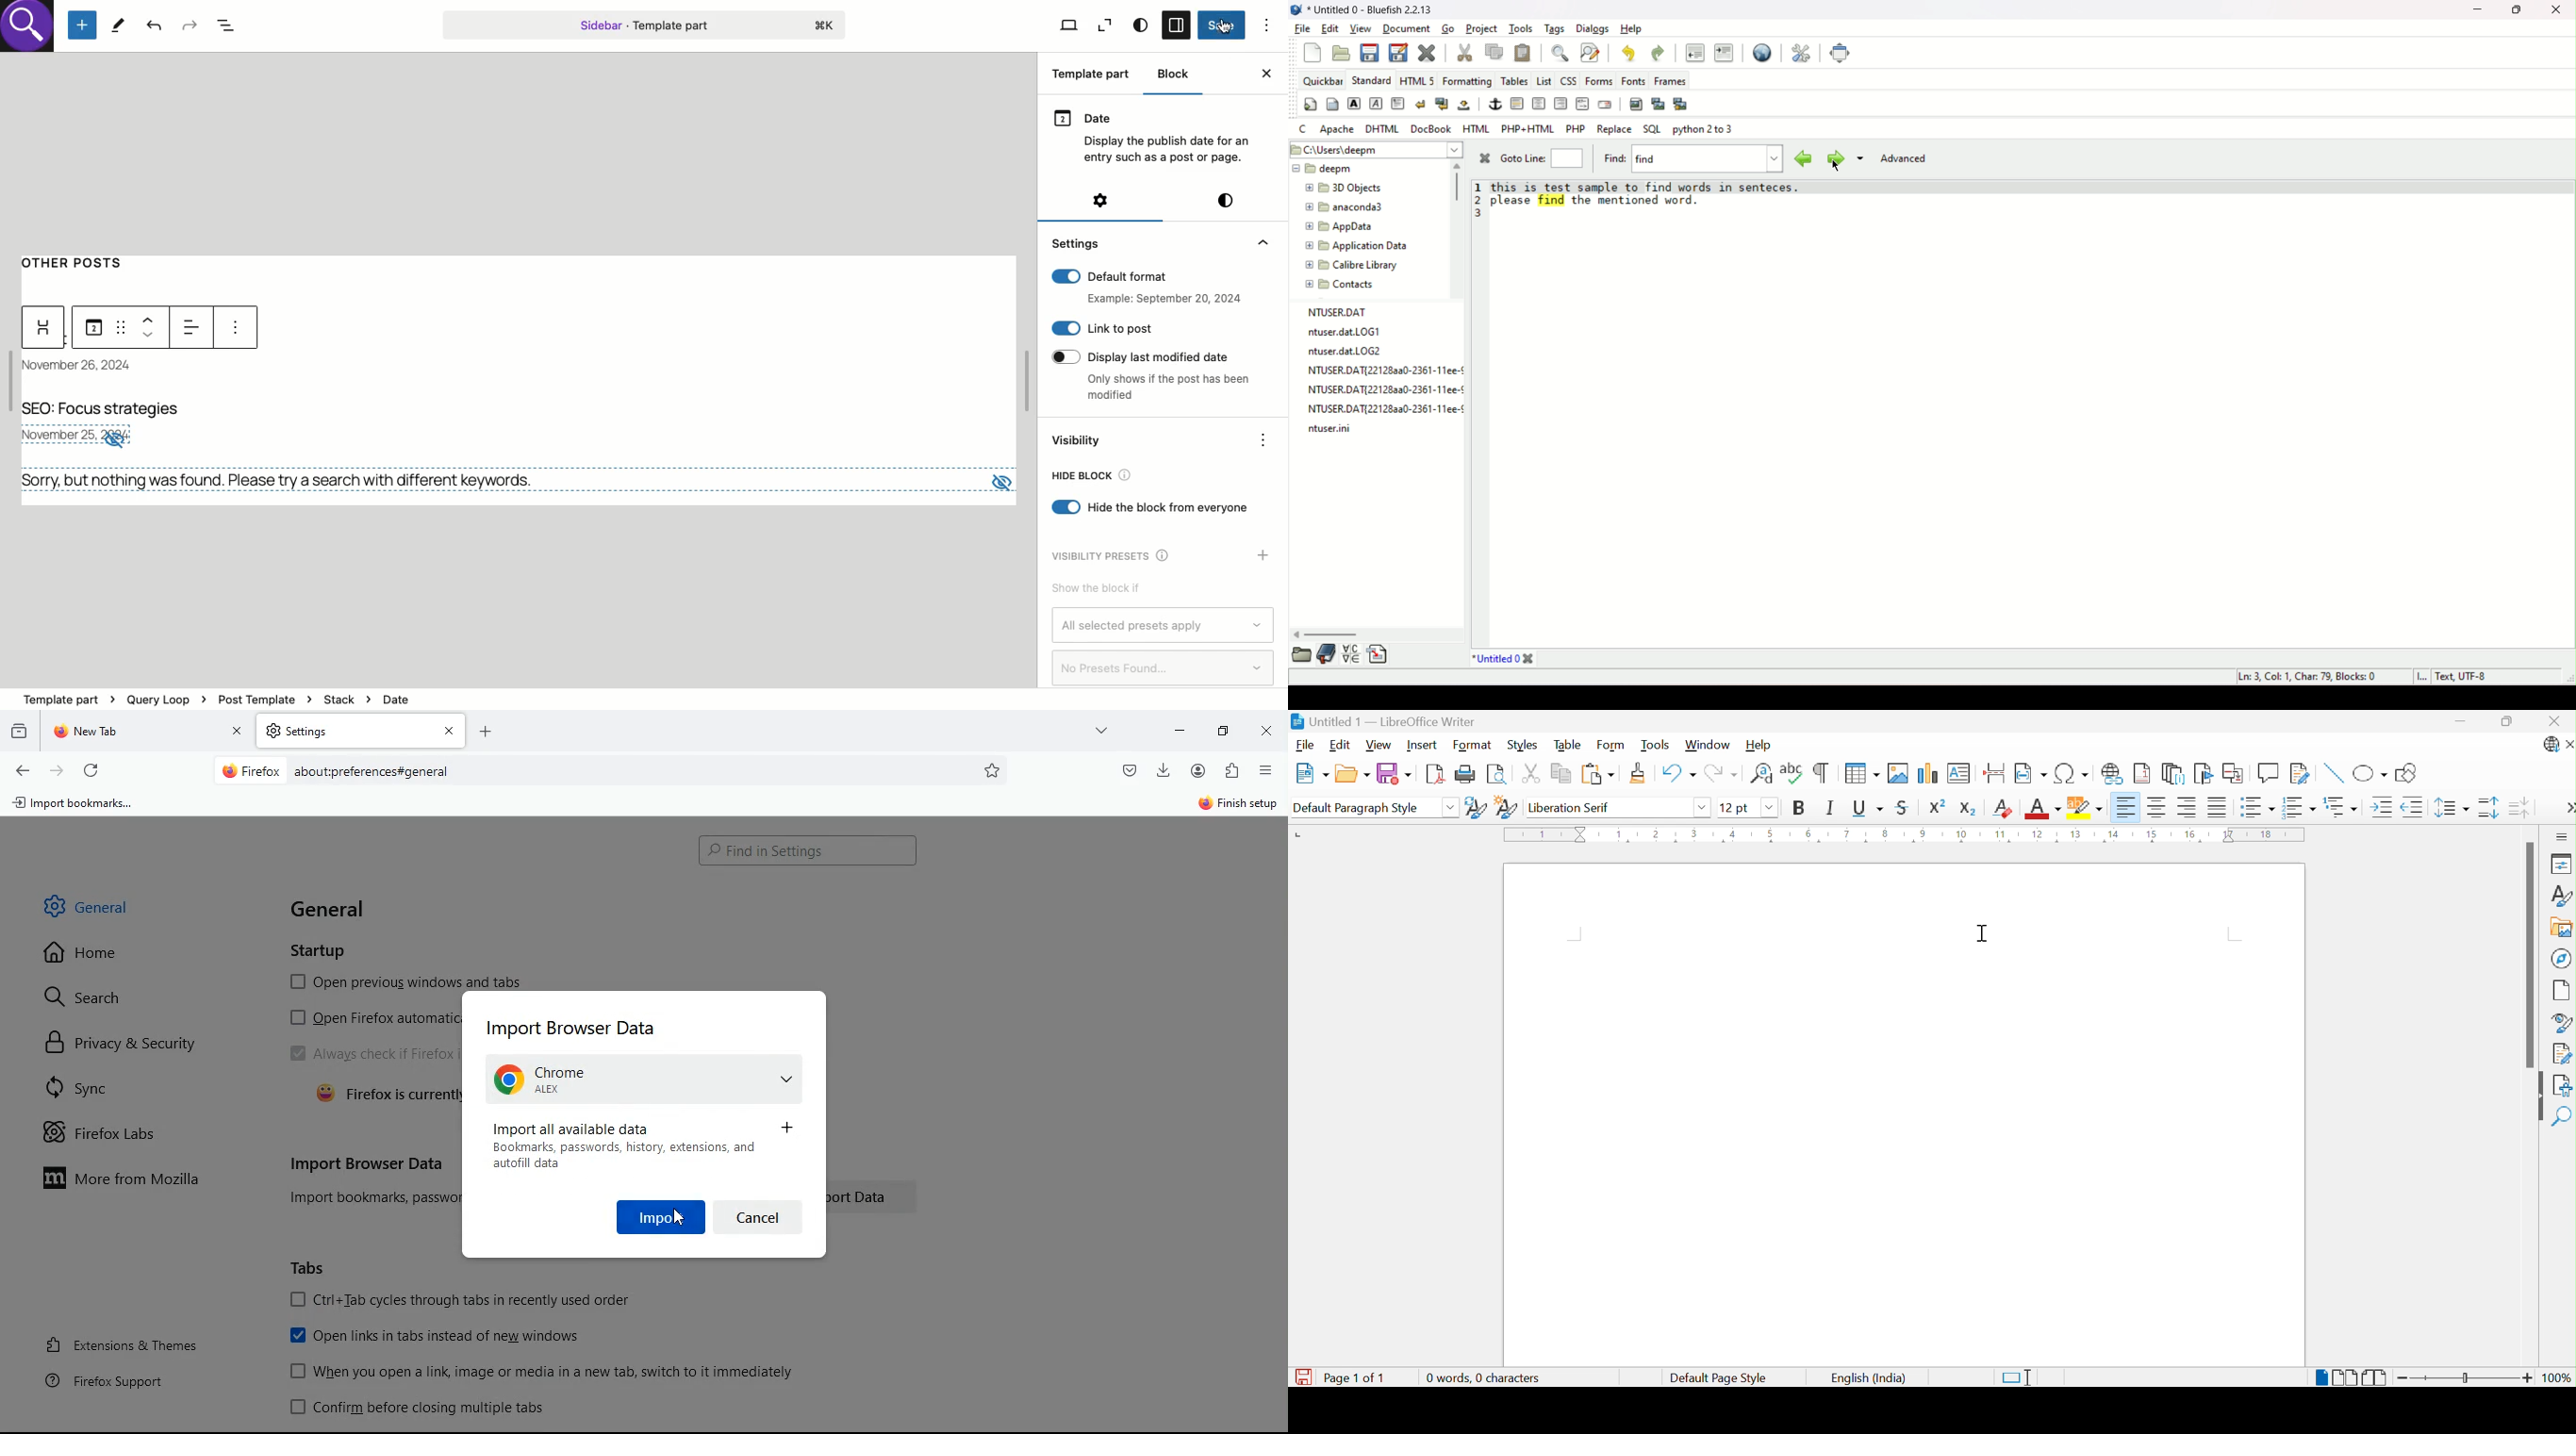 The image size is (2576, 1456). I want to click on right justify, so click(1560, 105).